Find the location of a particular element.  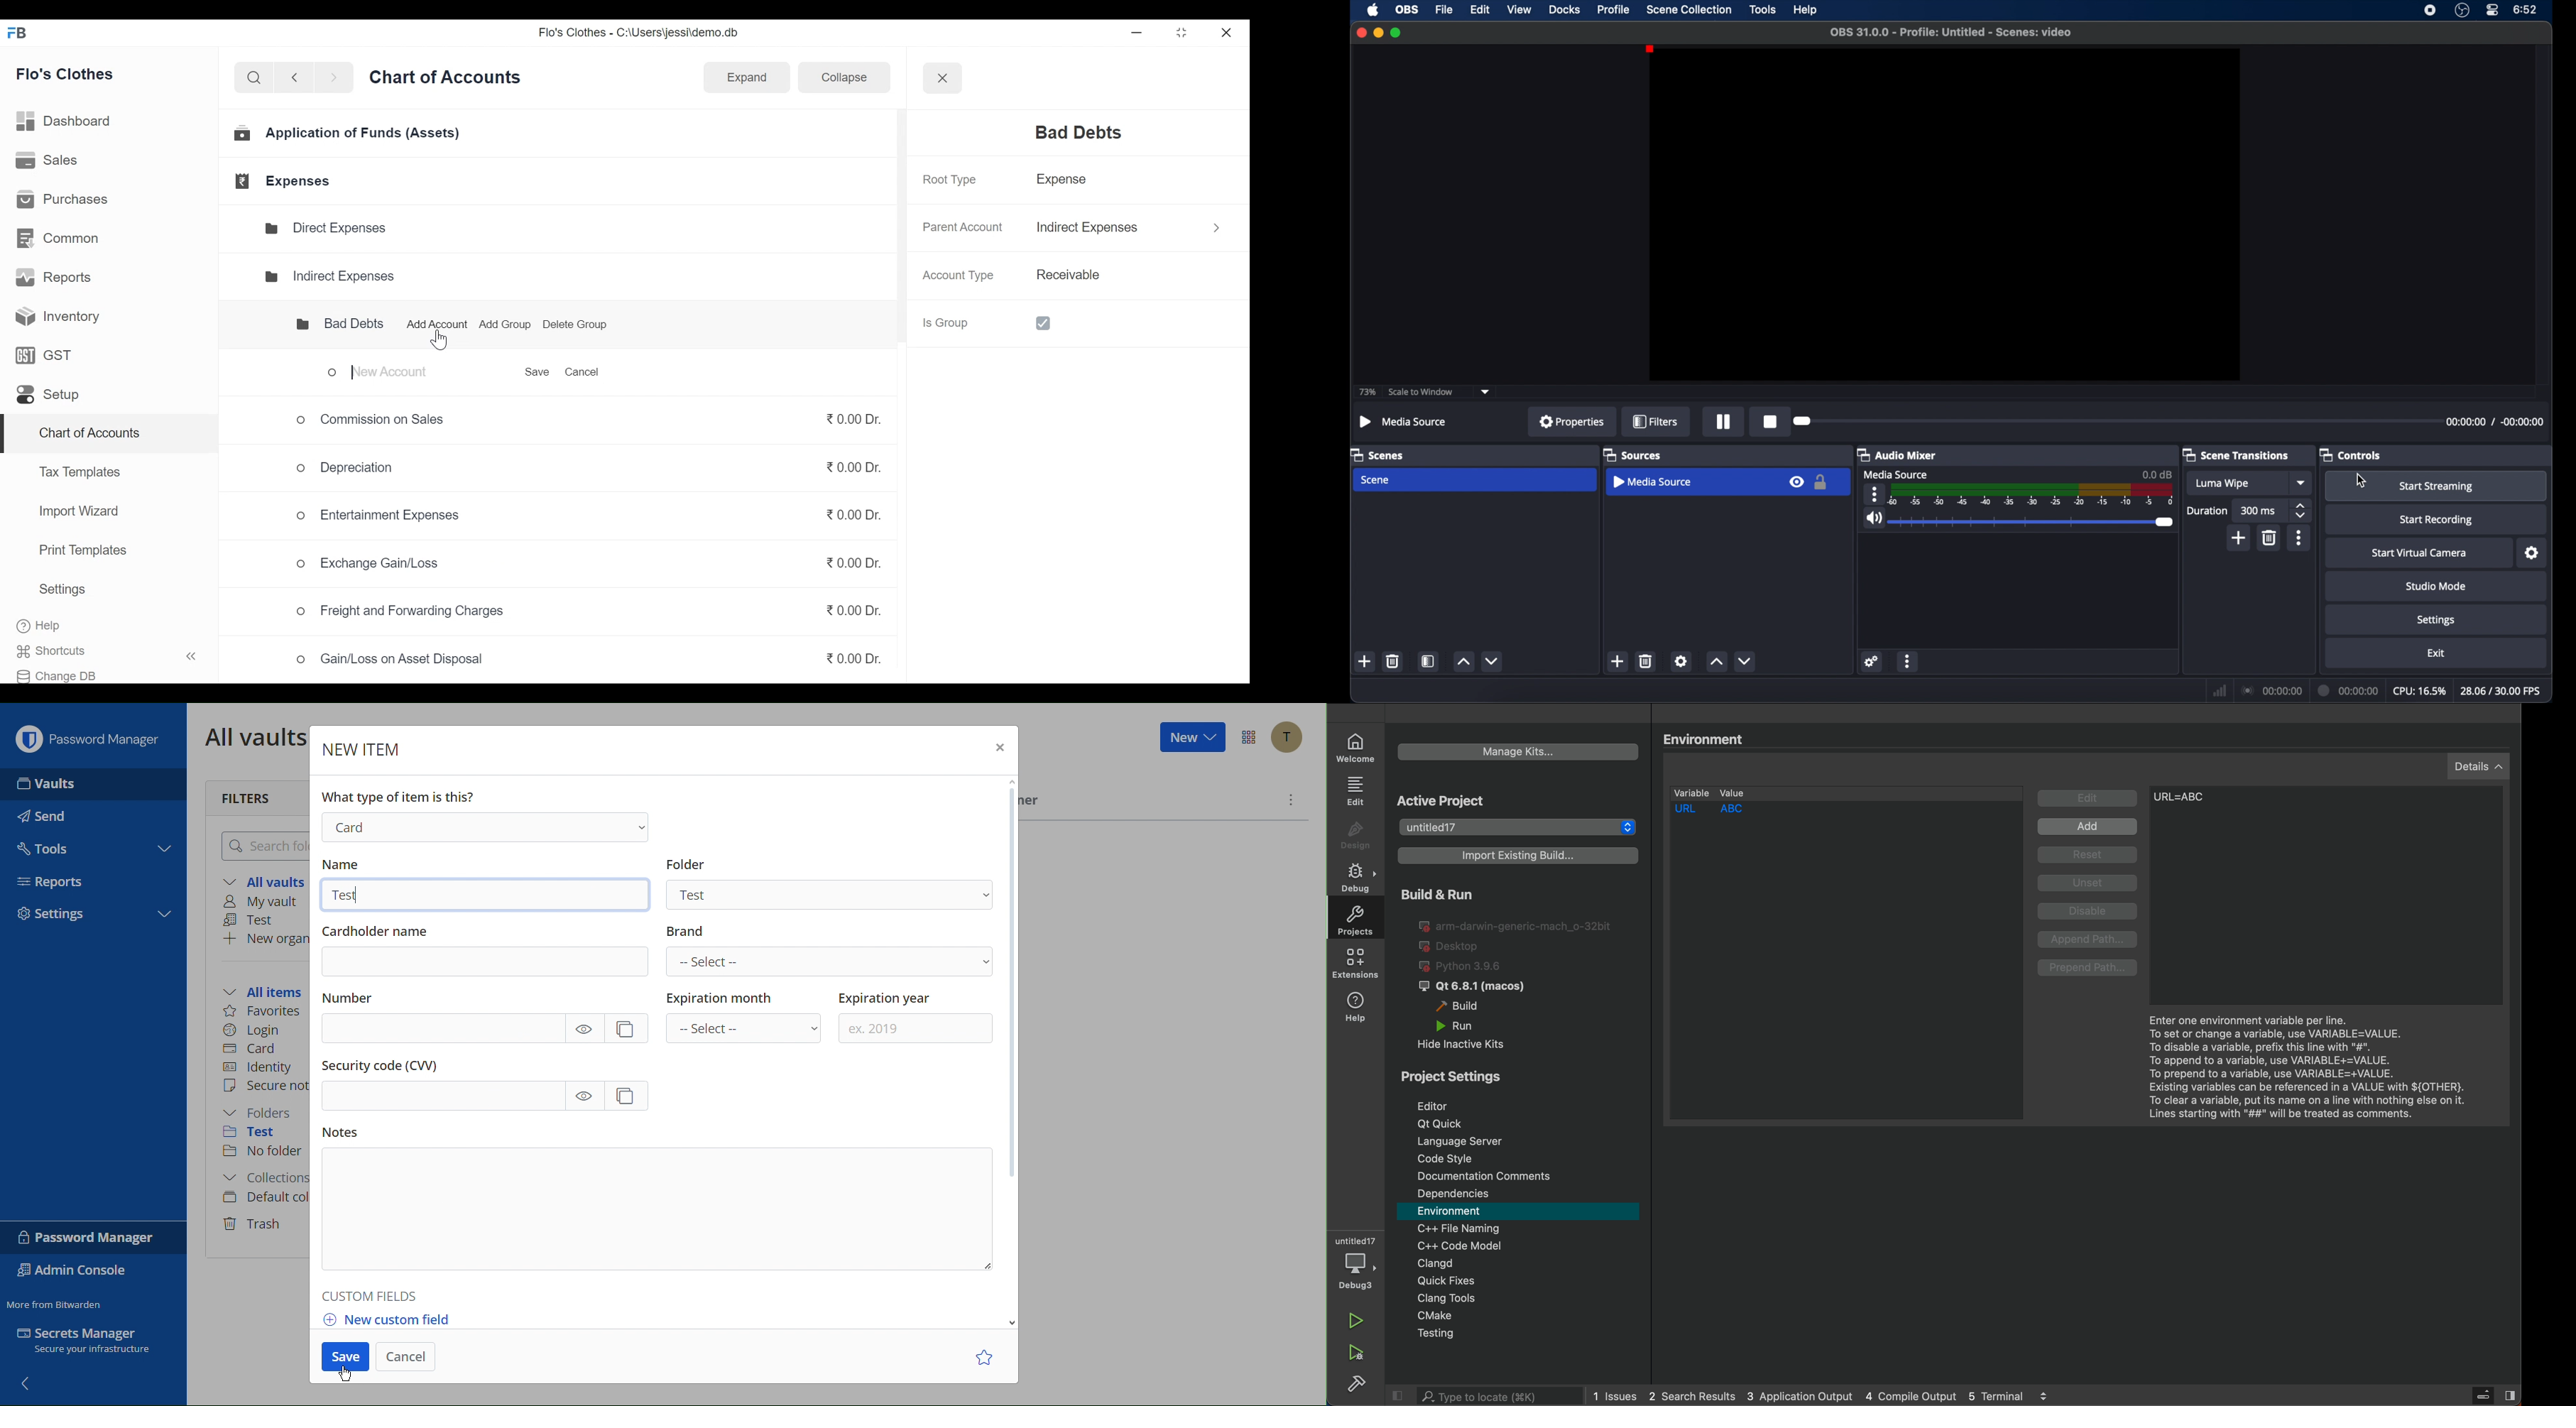

Entertainment Expenses is located at coordinates (380, 515).